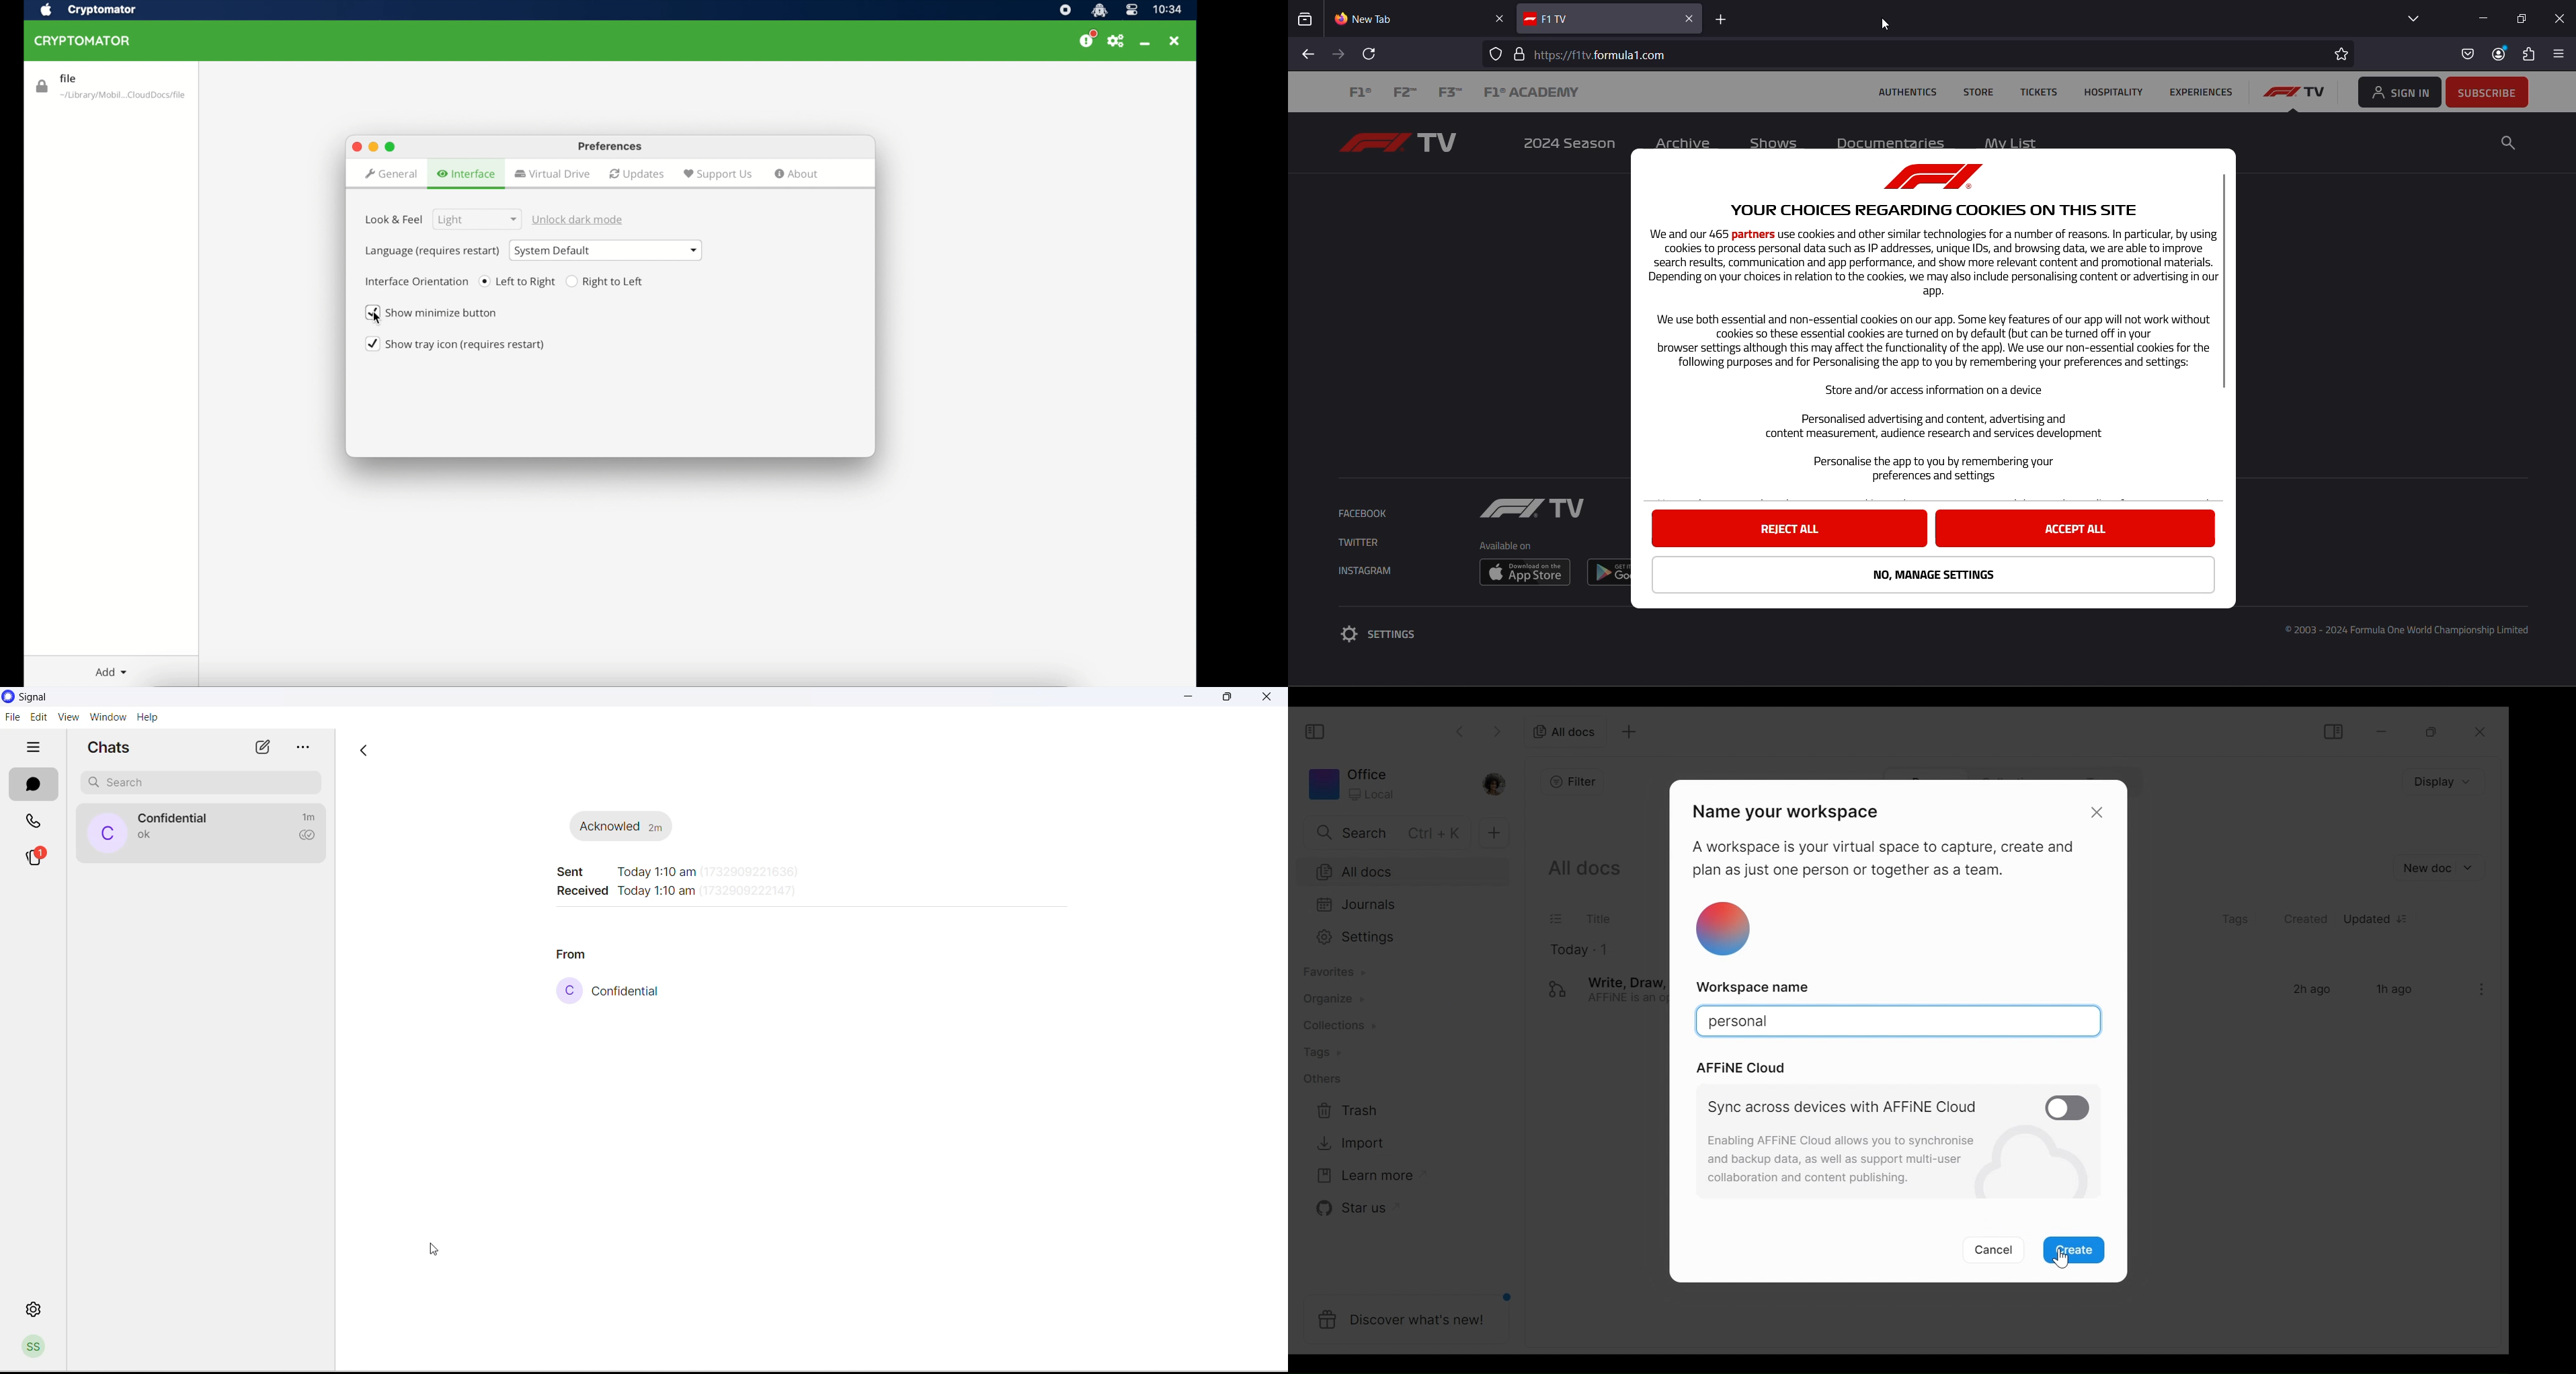  Describe the element at coordinates (394, 225) in the screenshot. I see `look and feel` at that location.